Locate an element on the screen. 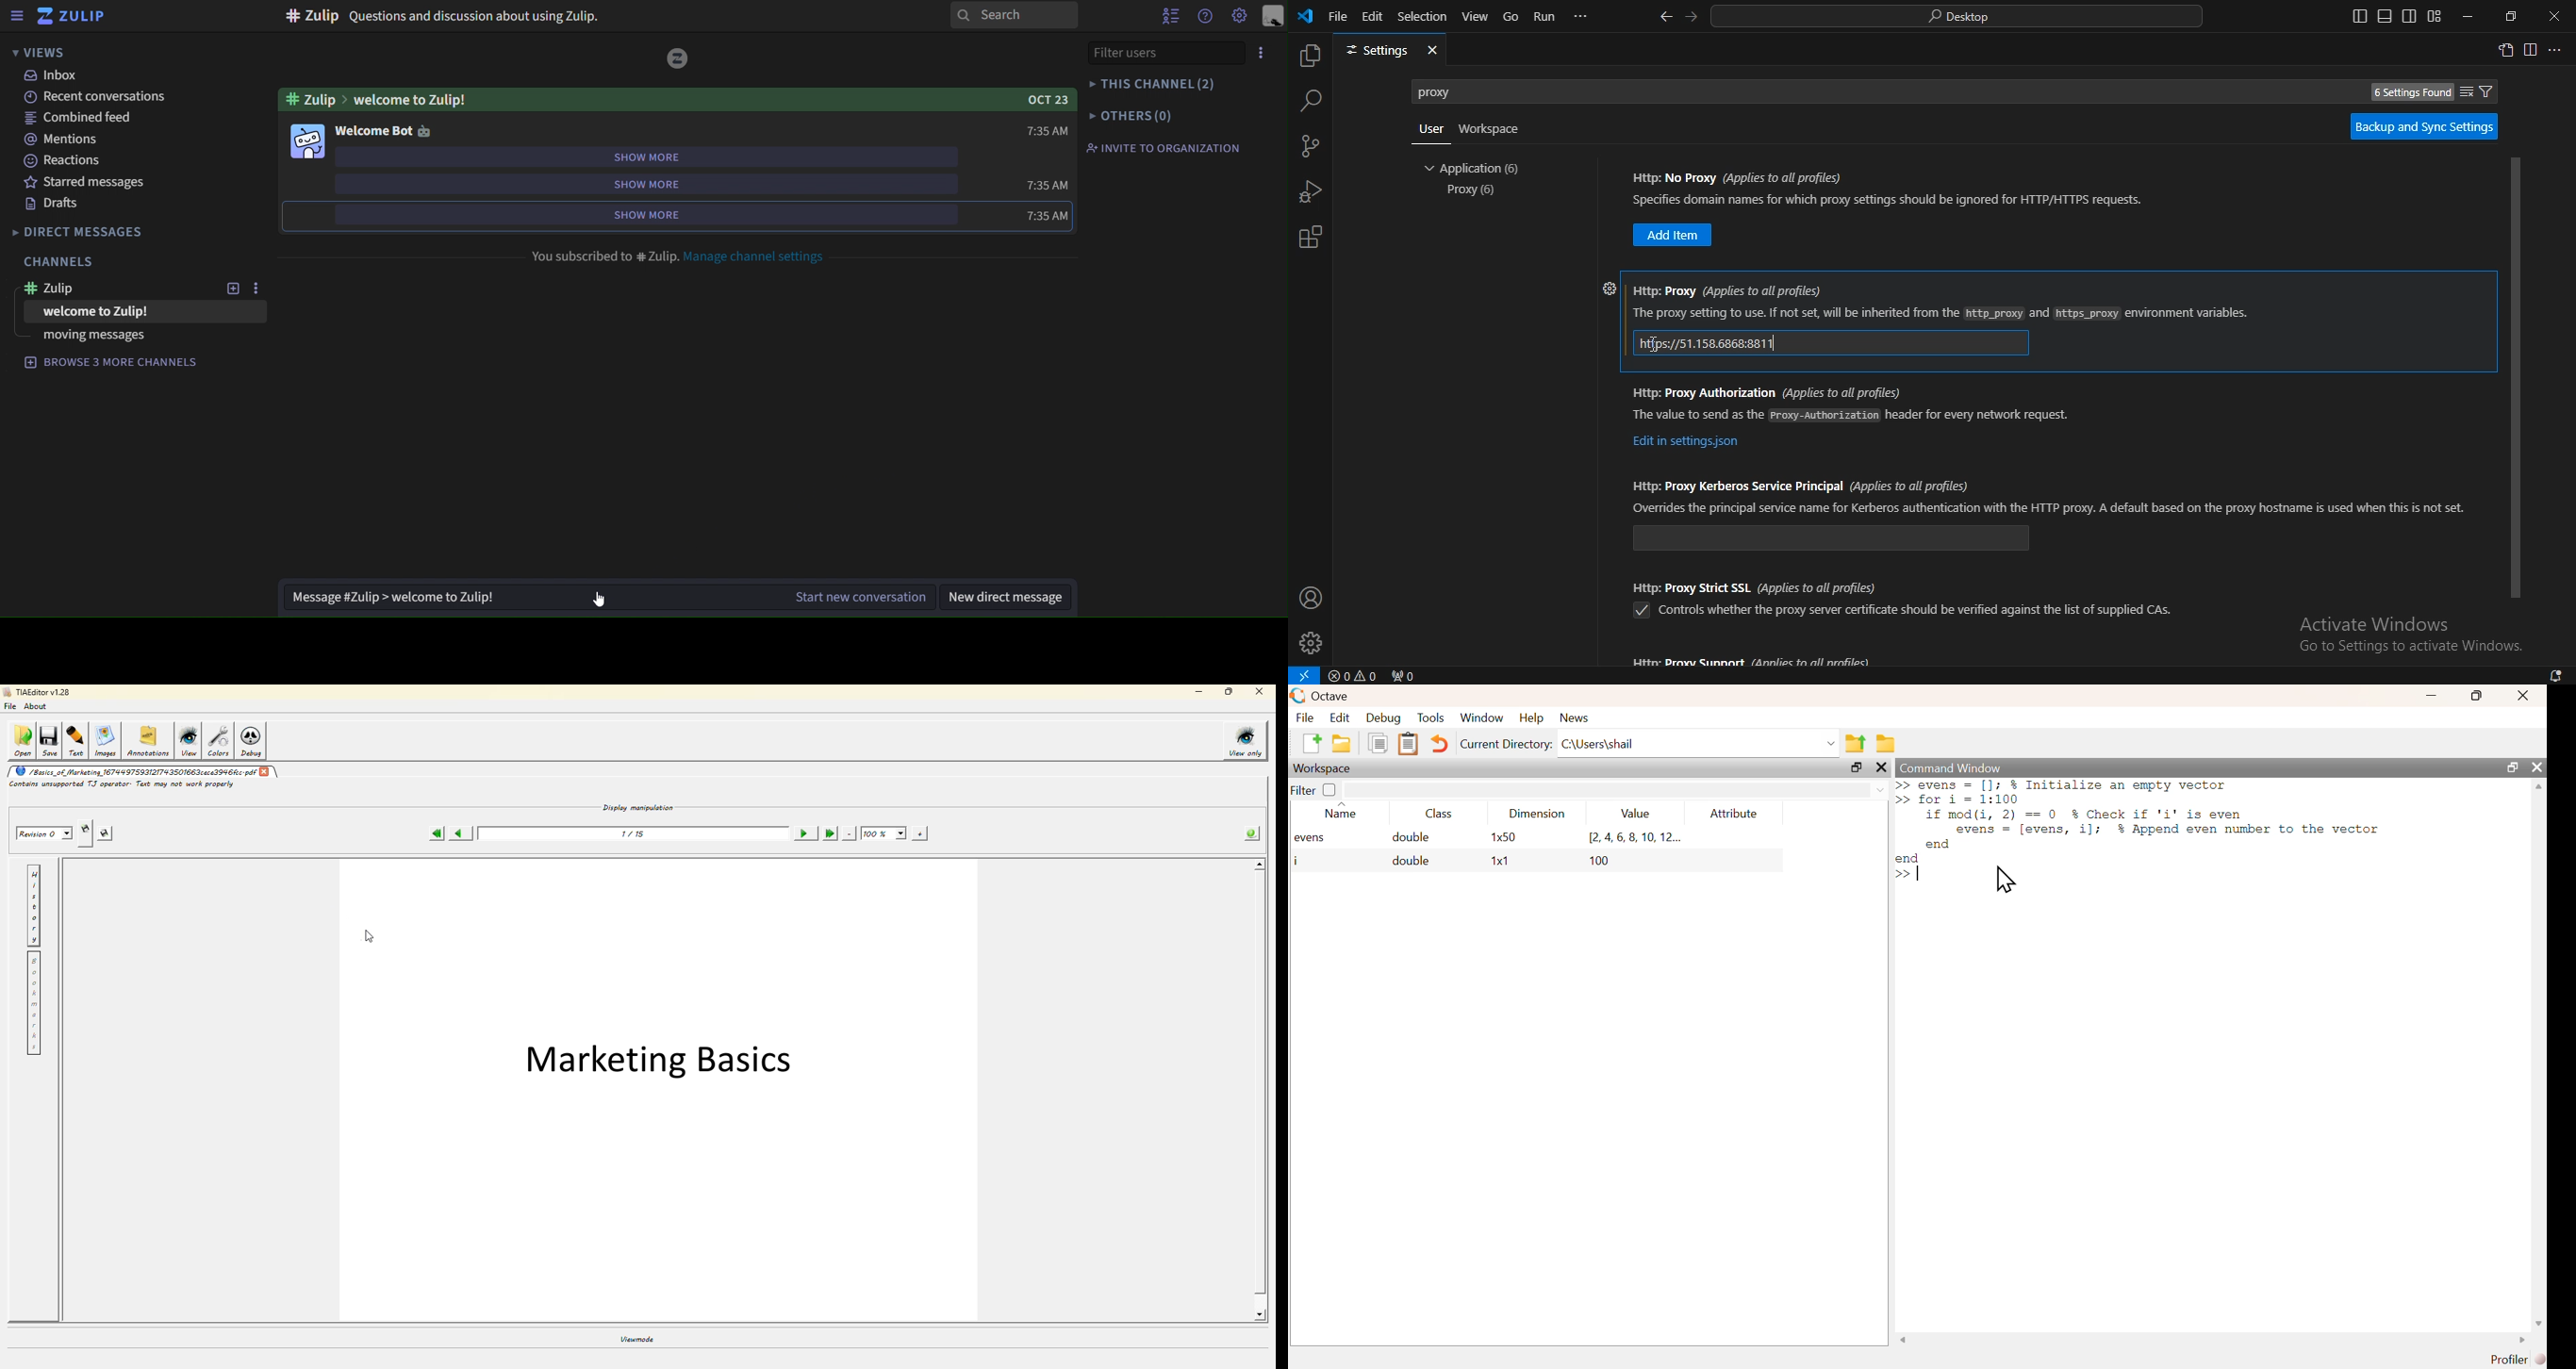 This screenshot has width=2576, height=1372. revision is located at coordinates (44, 833).